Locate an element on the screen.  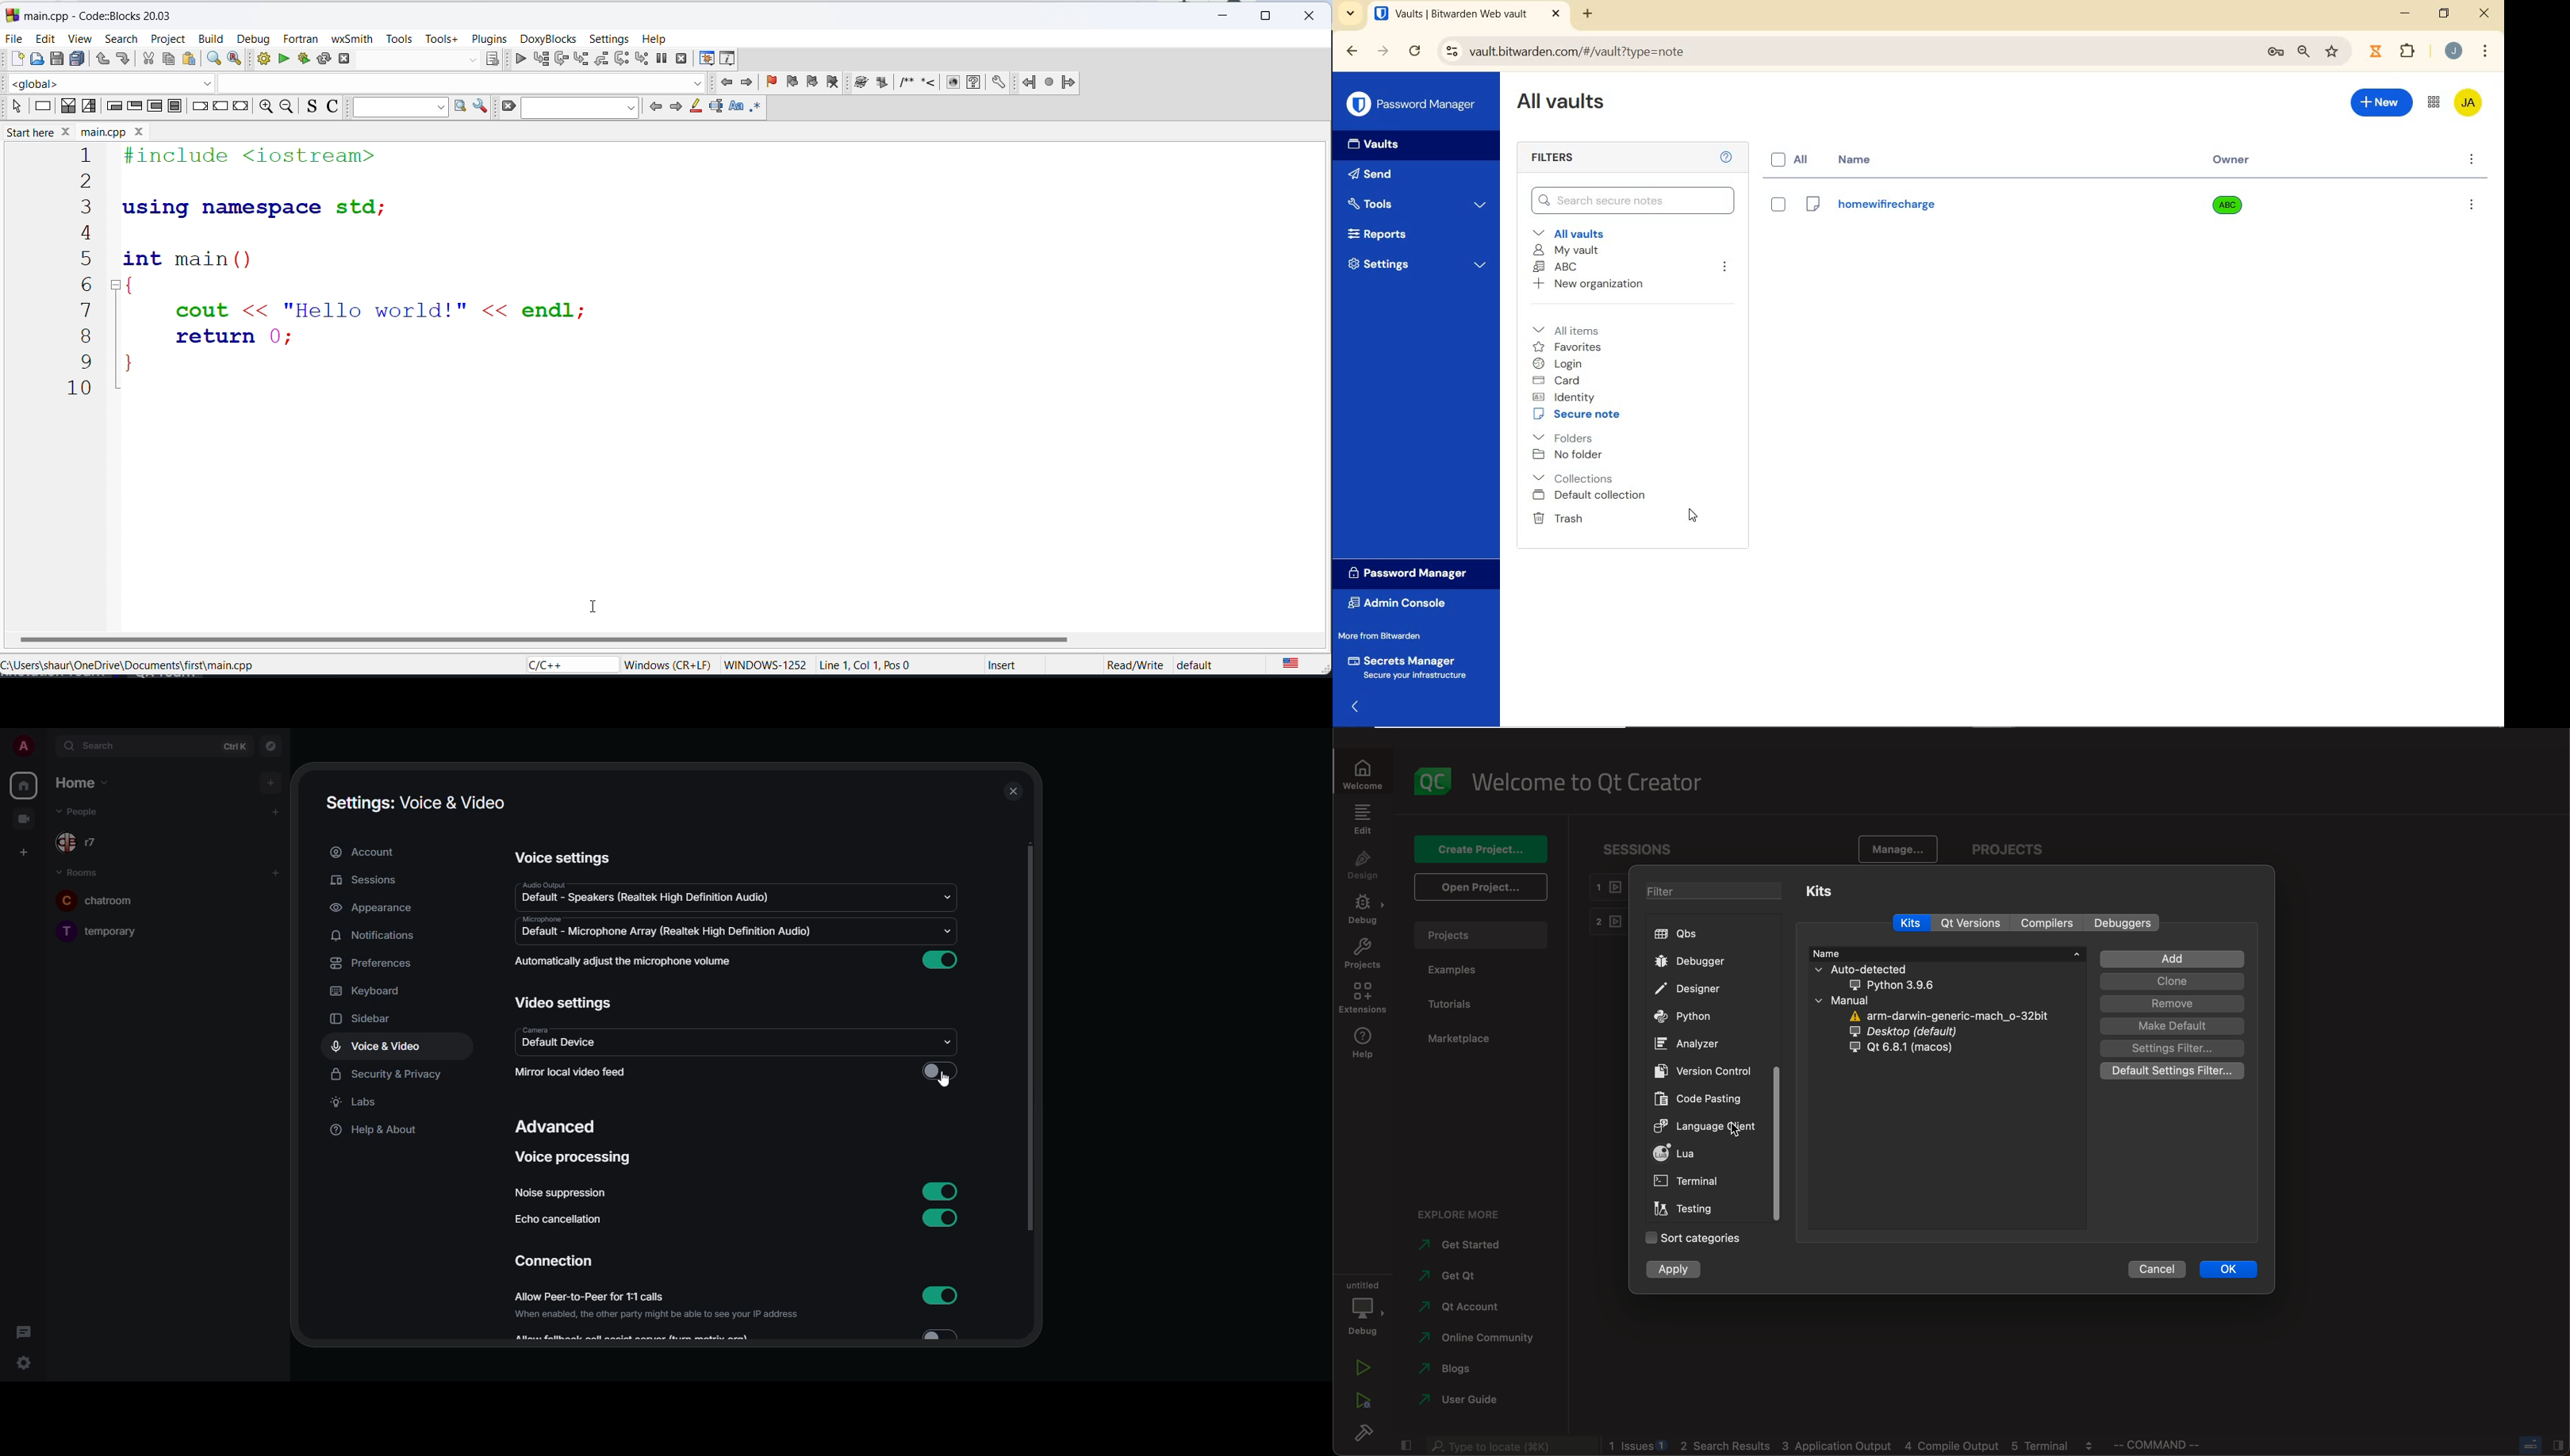
voice & video is located at coordinates (377, 1048).